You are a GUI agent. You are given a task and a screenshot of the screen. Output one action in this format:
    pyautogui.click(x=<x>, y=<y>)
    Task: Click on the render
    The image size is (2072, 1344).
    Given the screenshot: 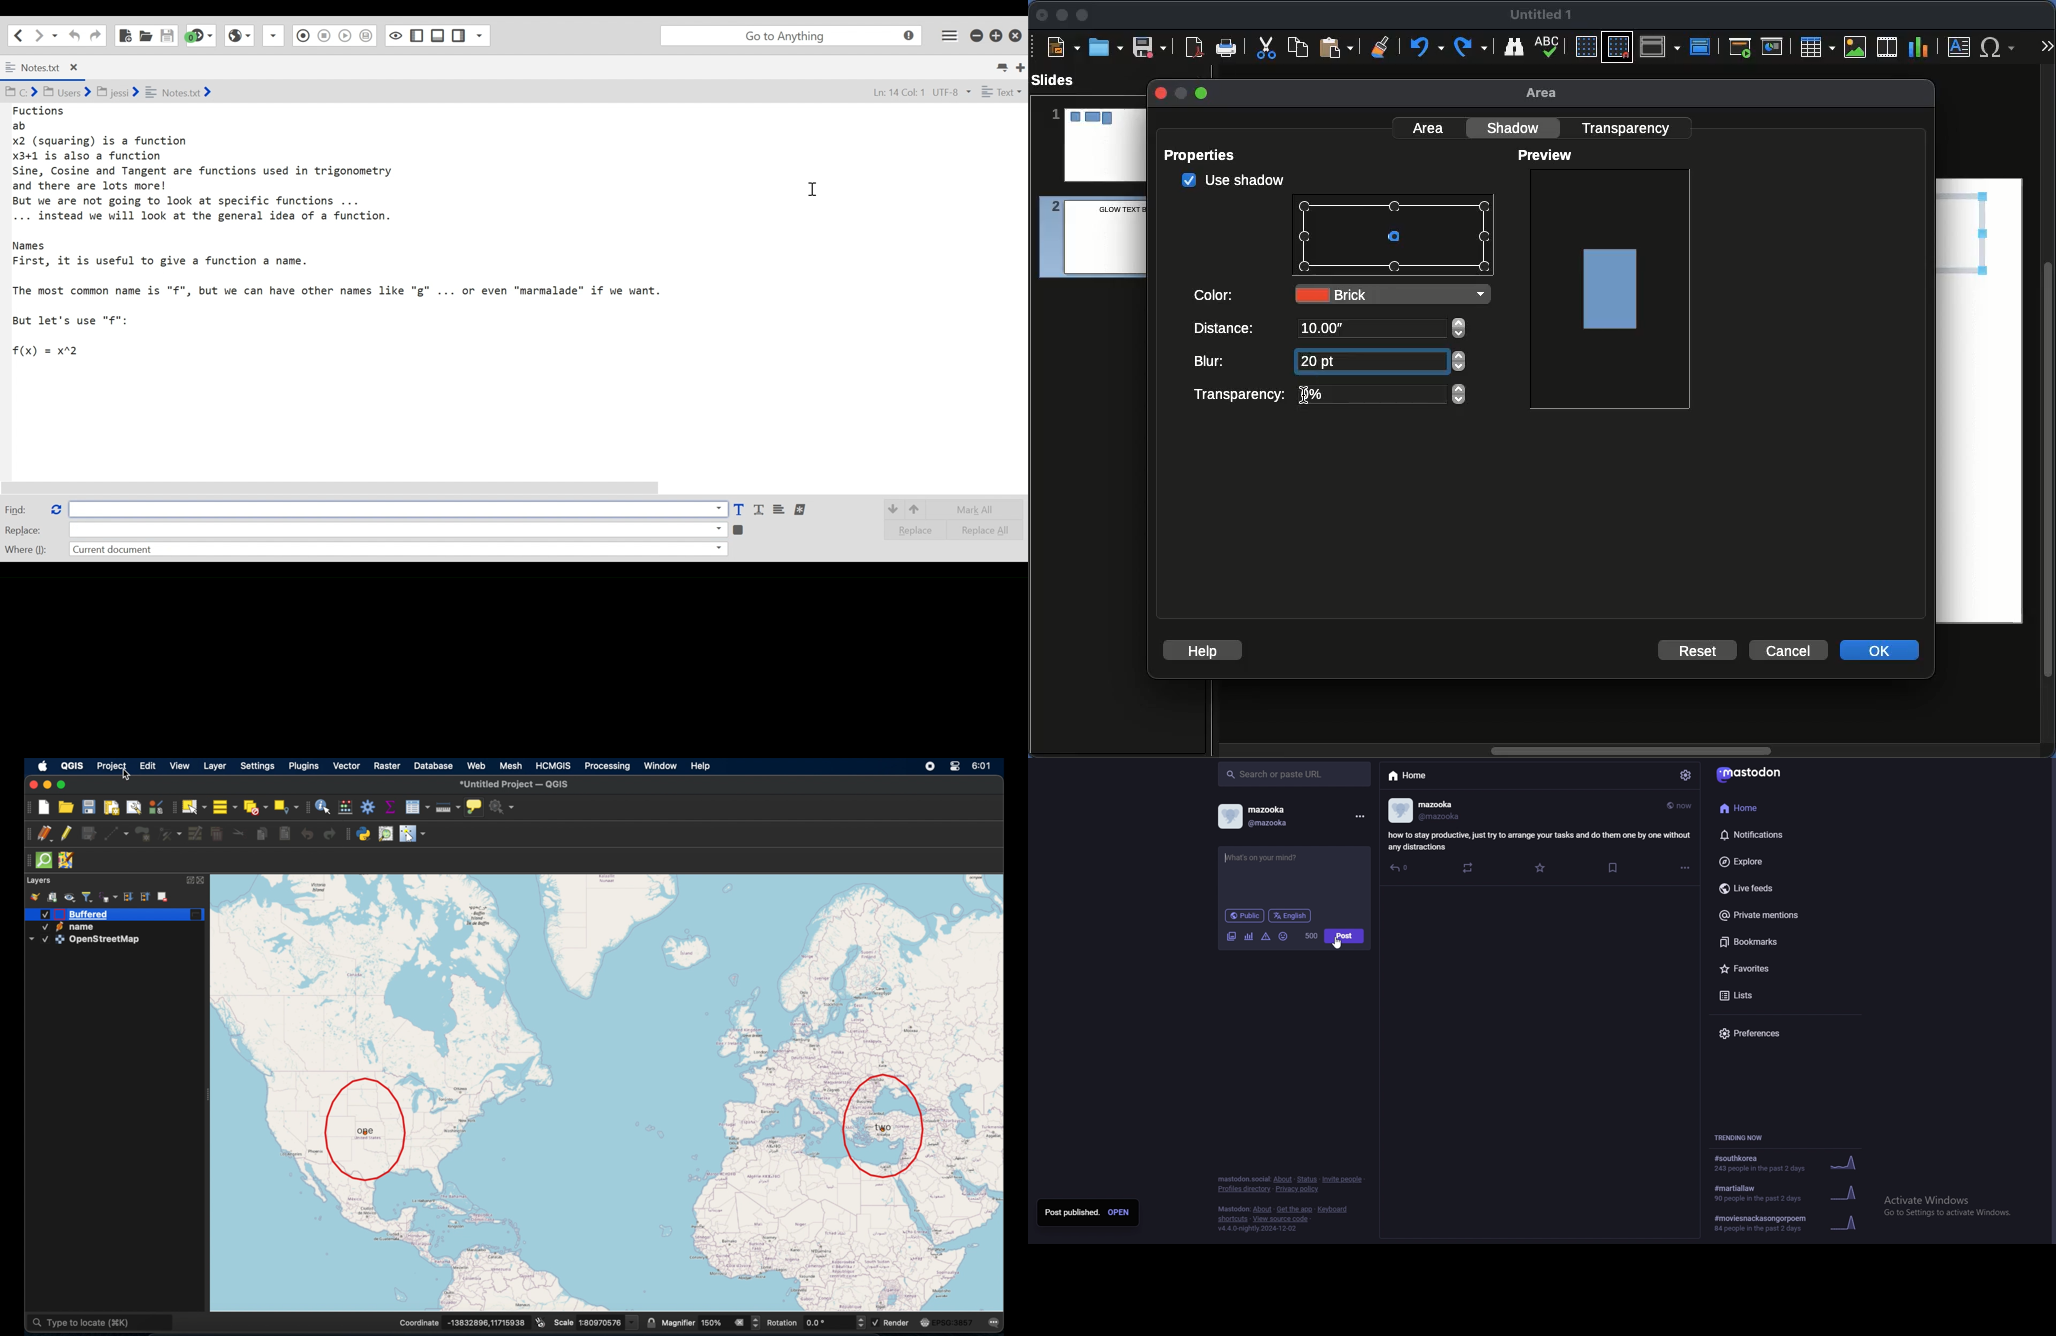 What is the action you would take?
    pyautogui.click(x=895, y=1323)
    